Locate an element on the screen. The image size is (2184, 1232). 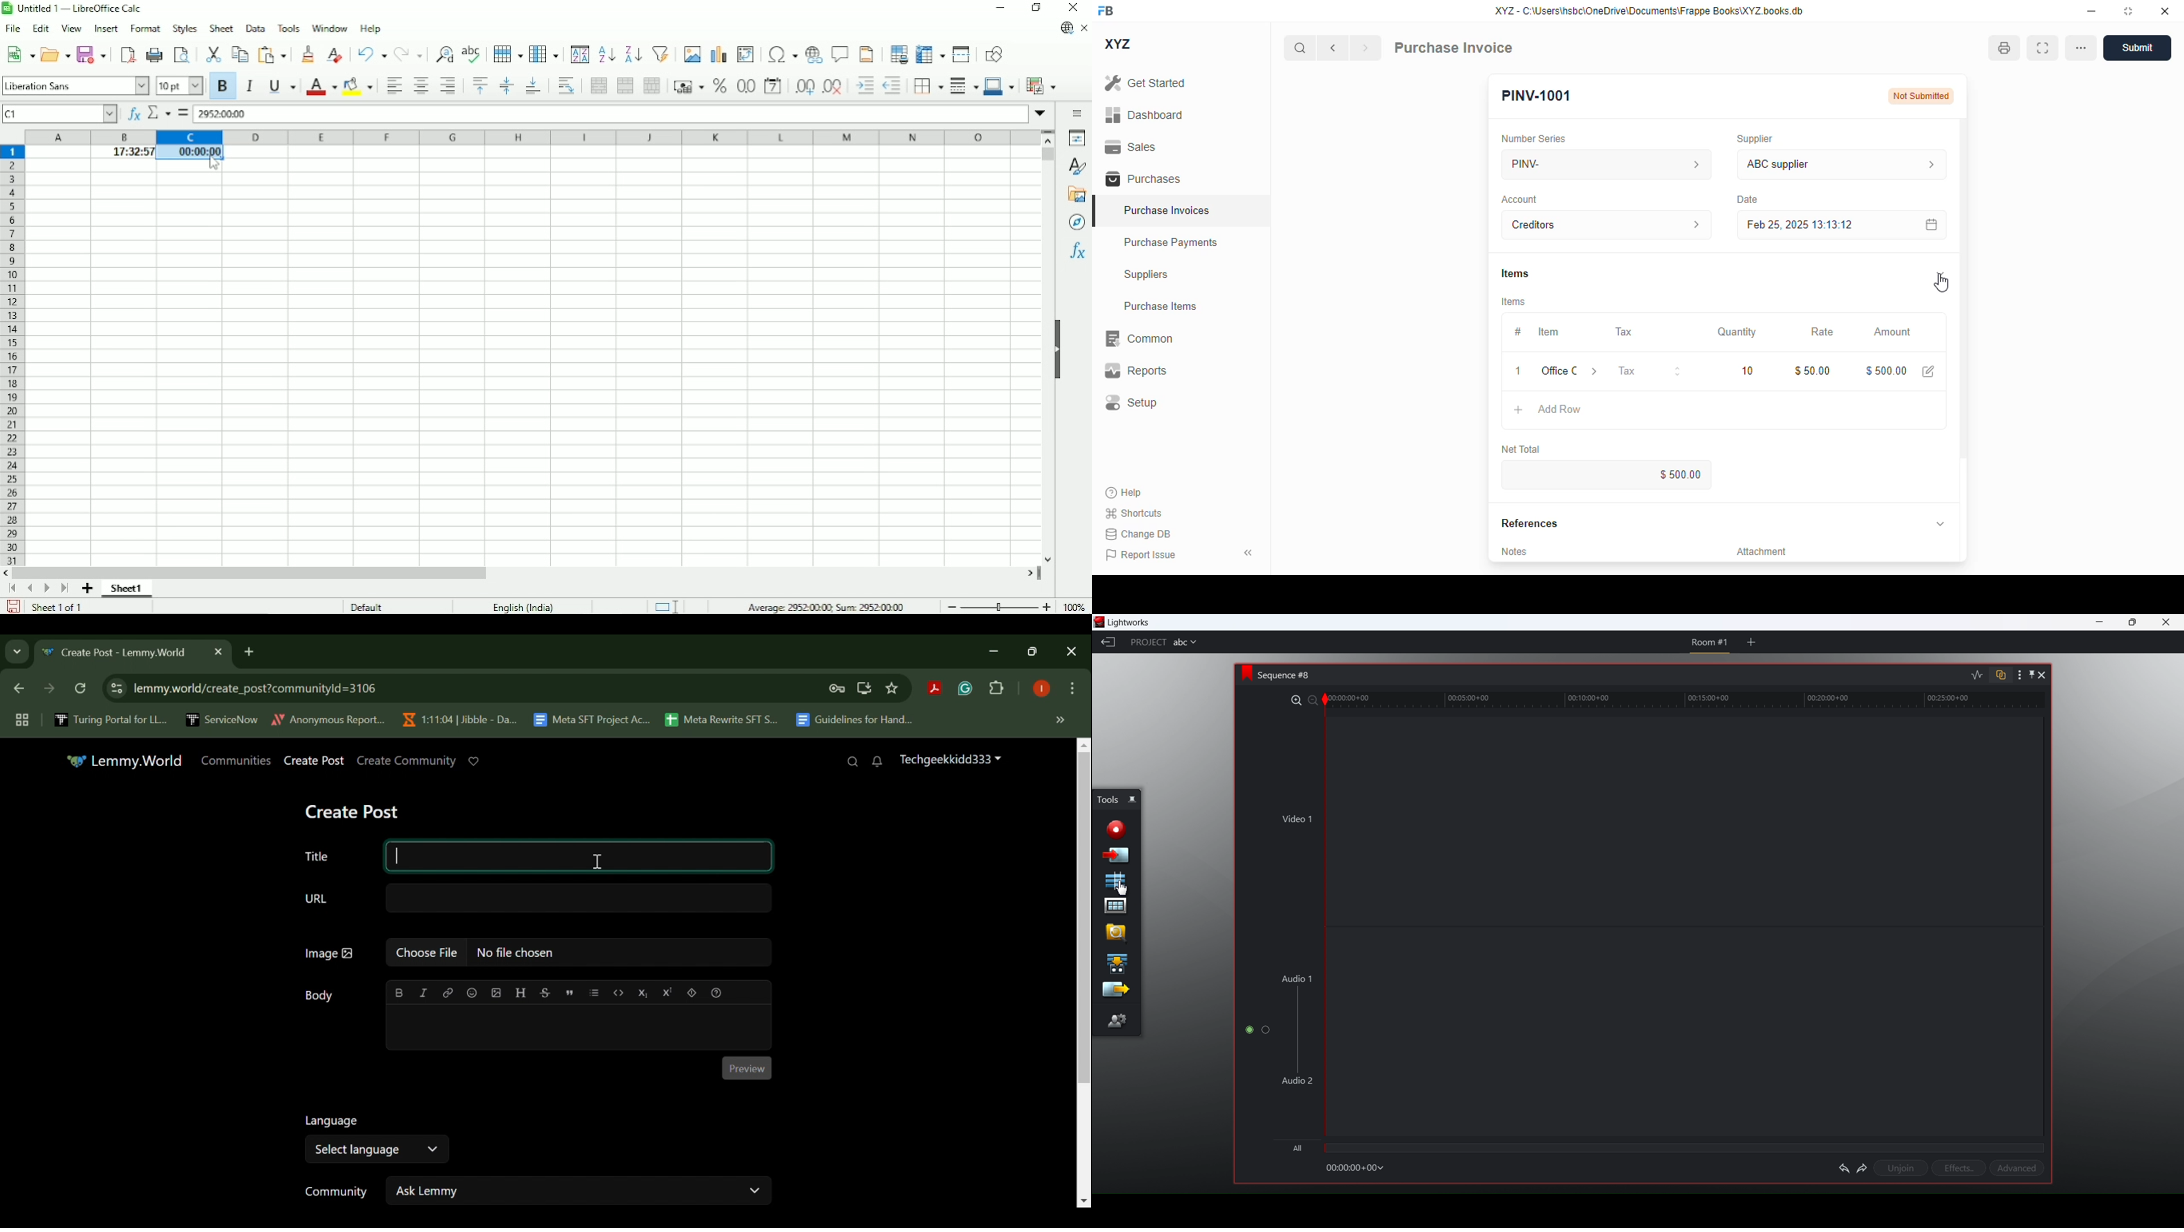
Scroll to previous sheet is located at coordinates (29, 589).